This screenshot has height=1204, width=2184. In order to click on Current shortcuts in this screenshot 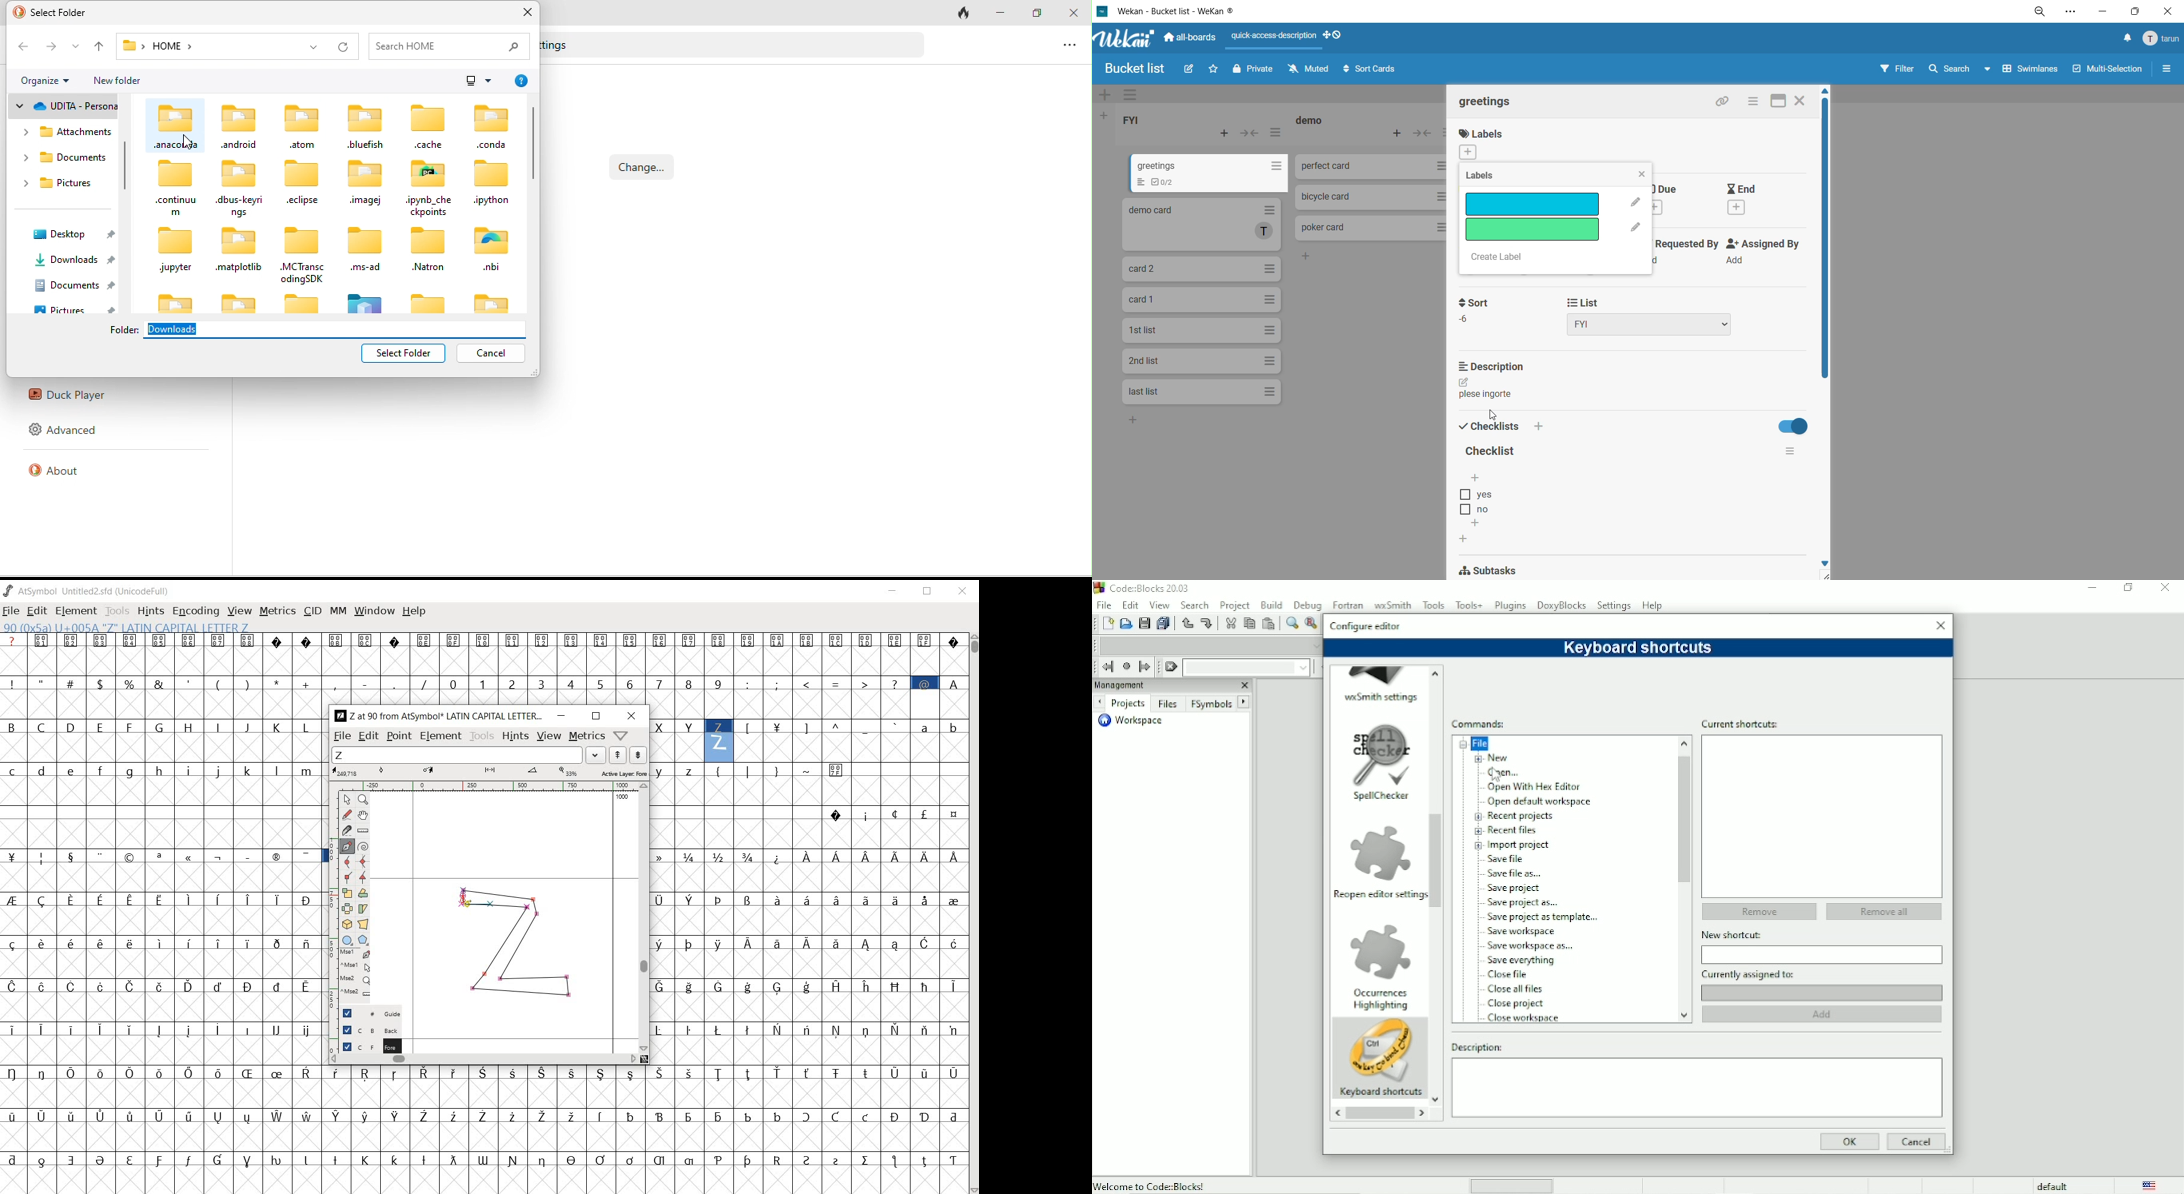, I will do `click(1821, 723)`.